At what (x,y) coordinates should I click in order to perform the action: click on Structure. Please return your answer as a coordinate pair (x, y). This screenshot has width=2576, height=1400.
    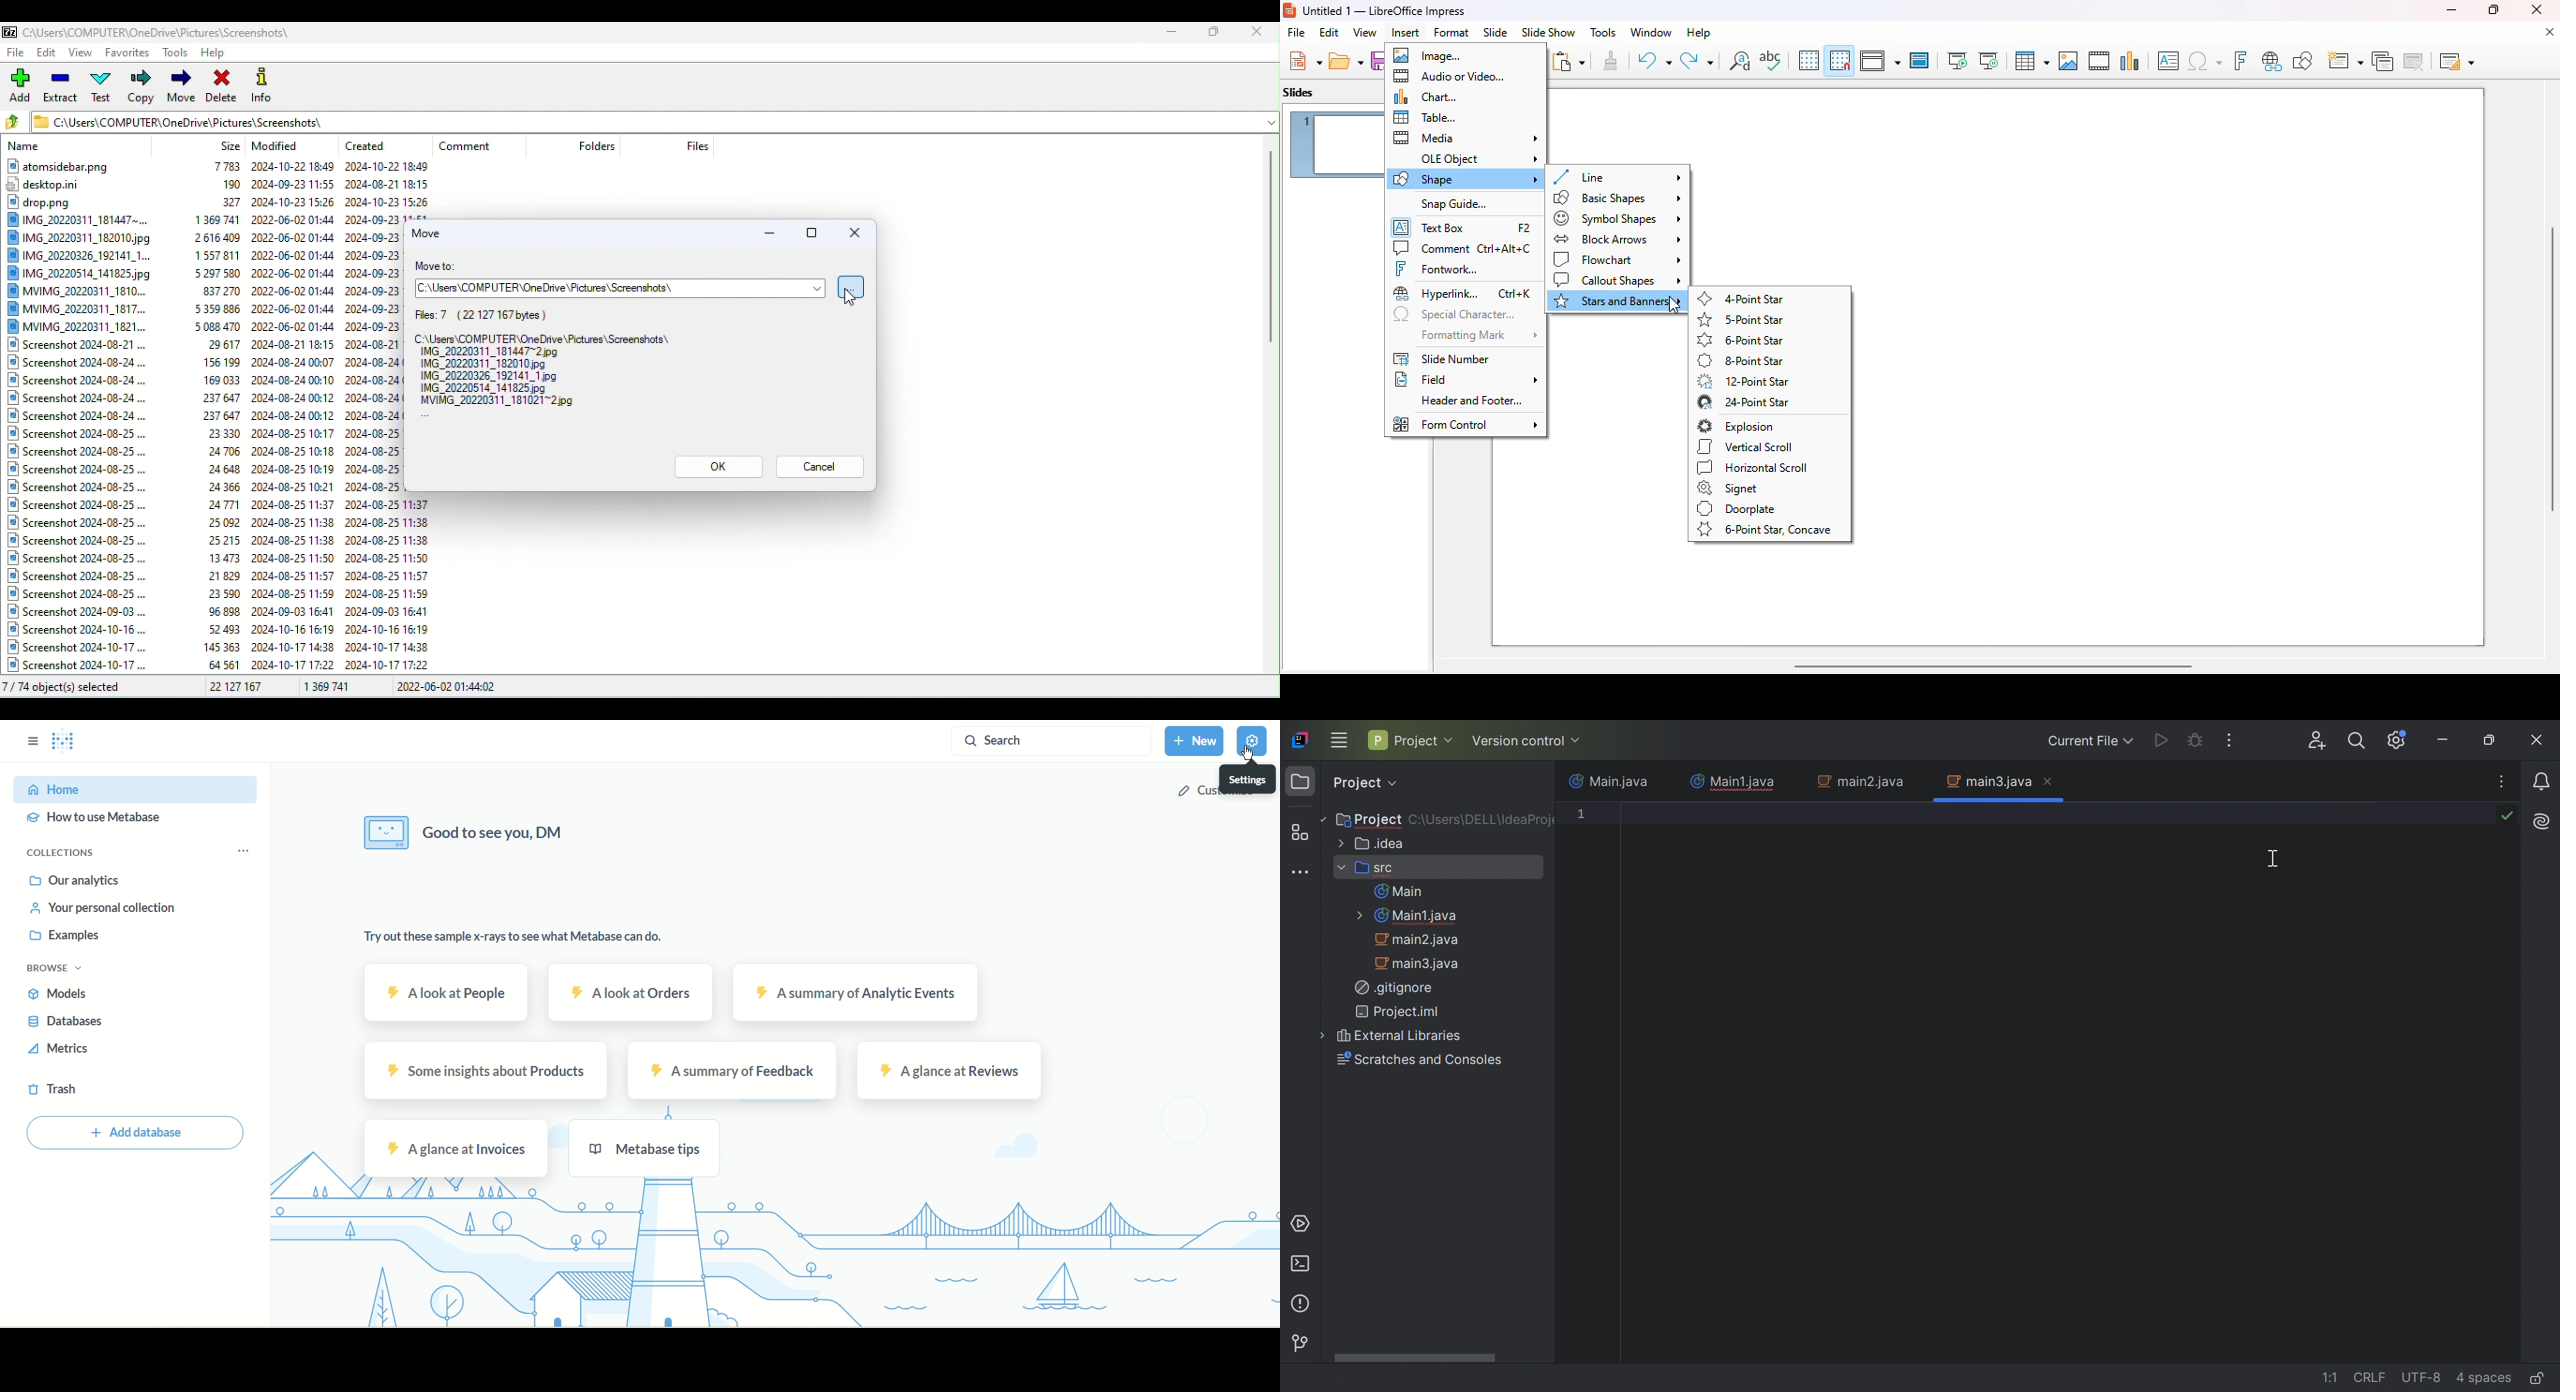
    Looking at the image, I should click on (1298, 832).